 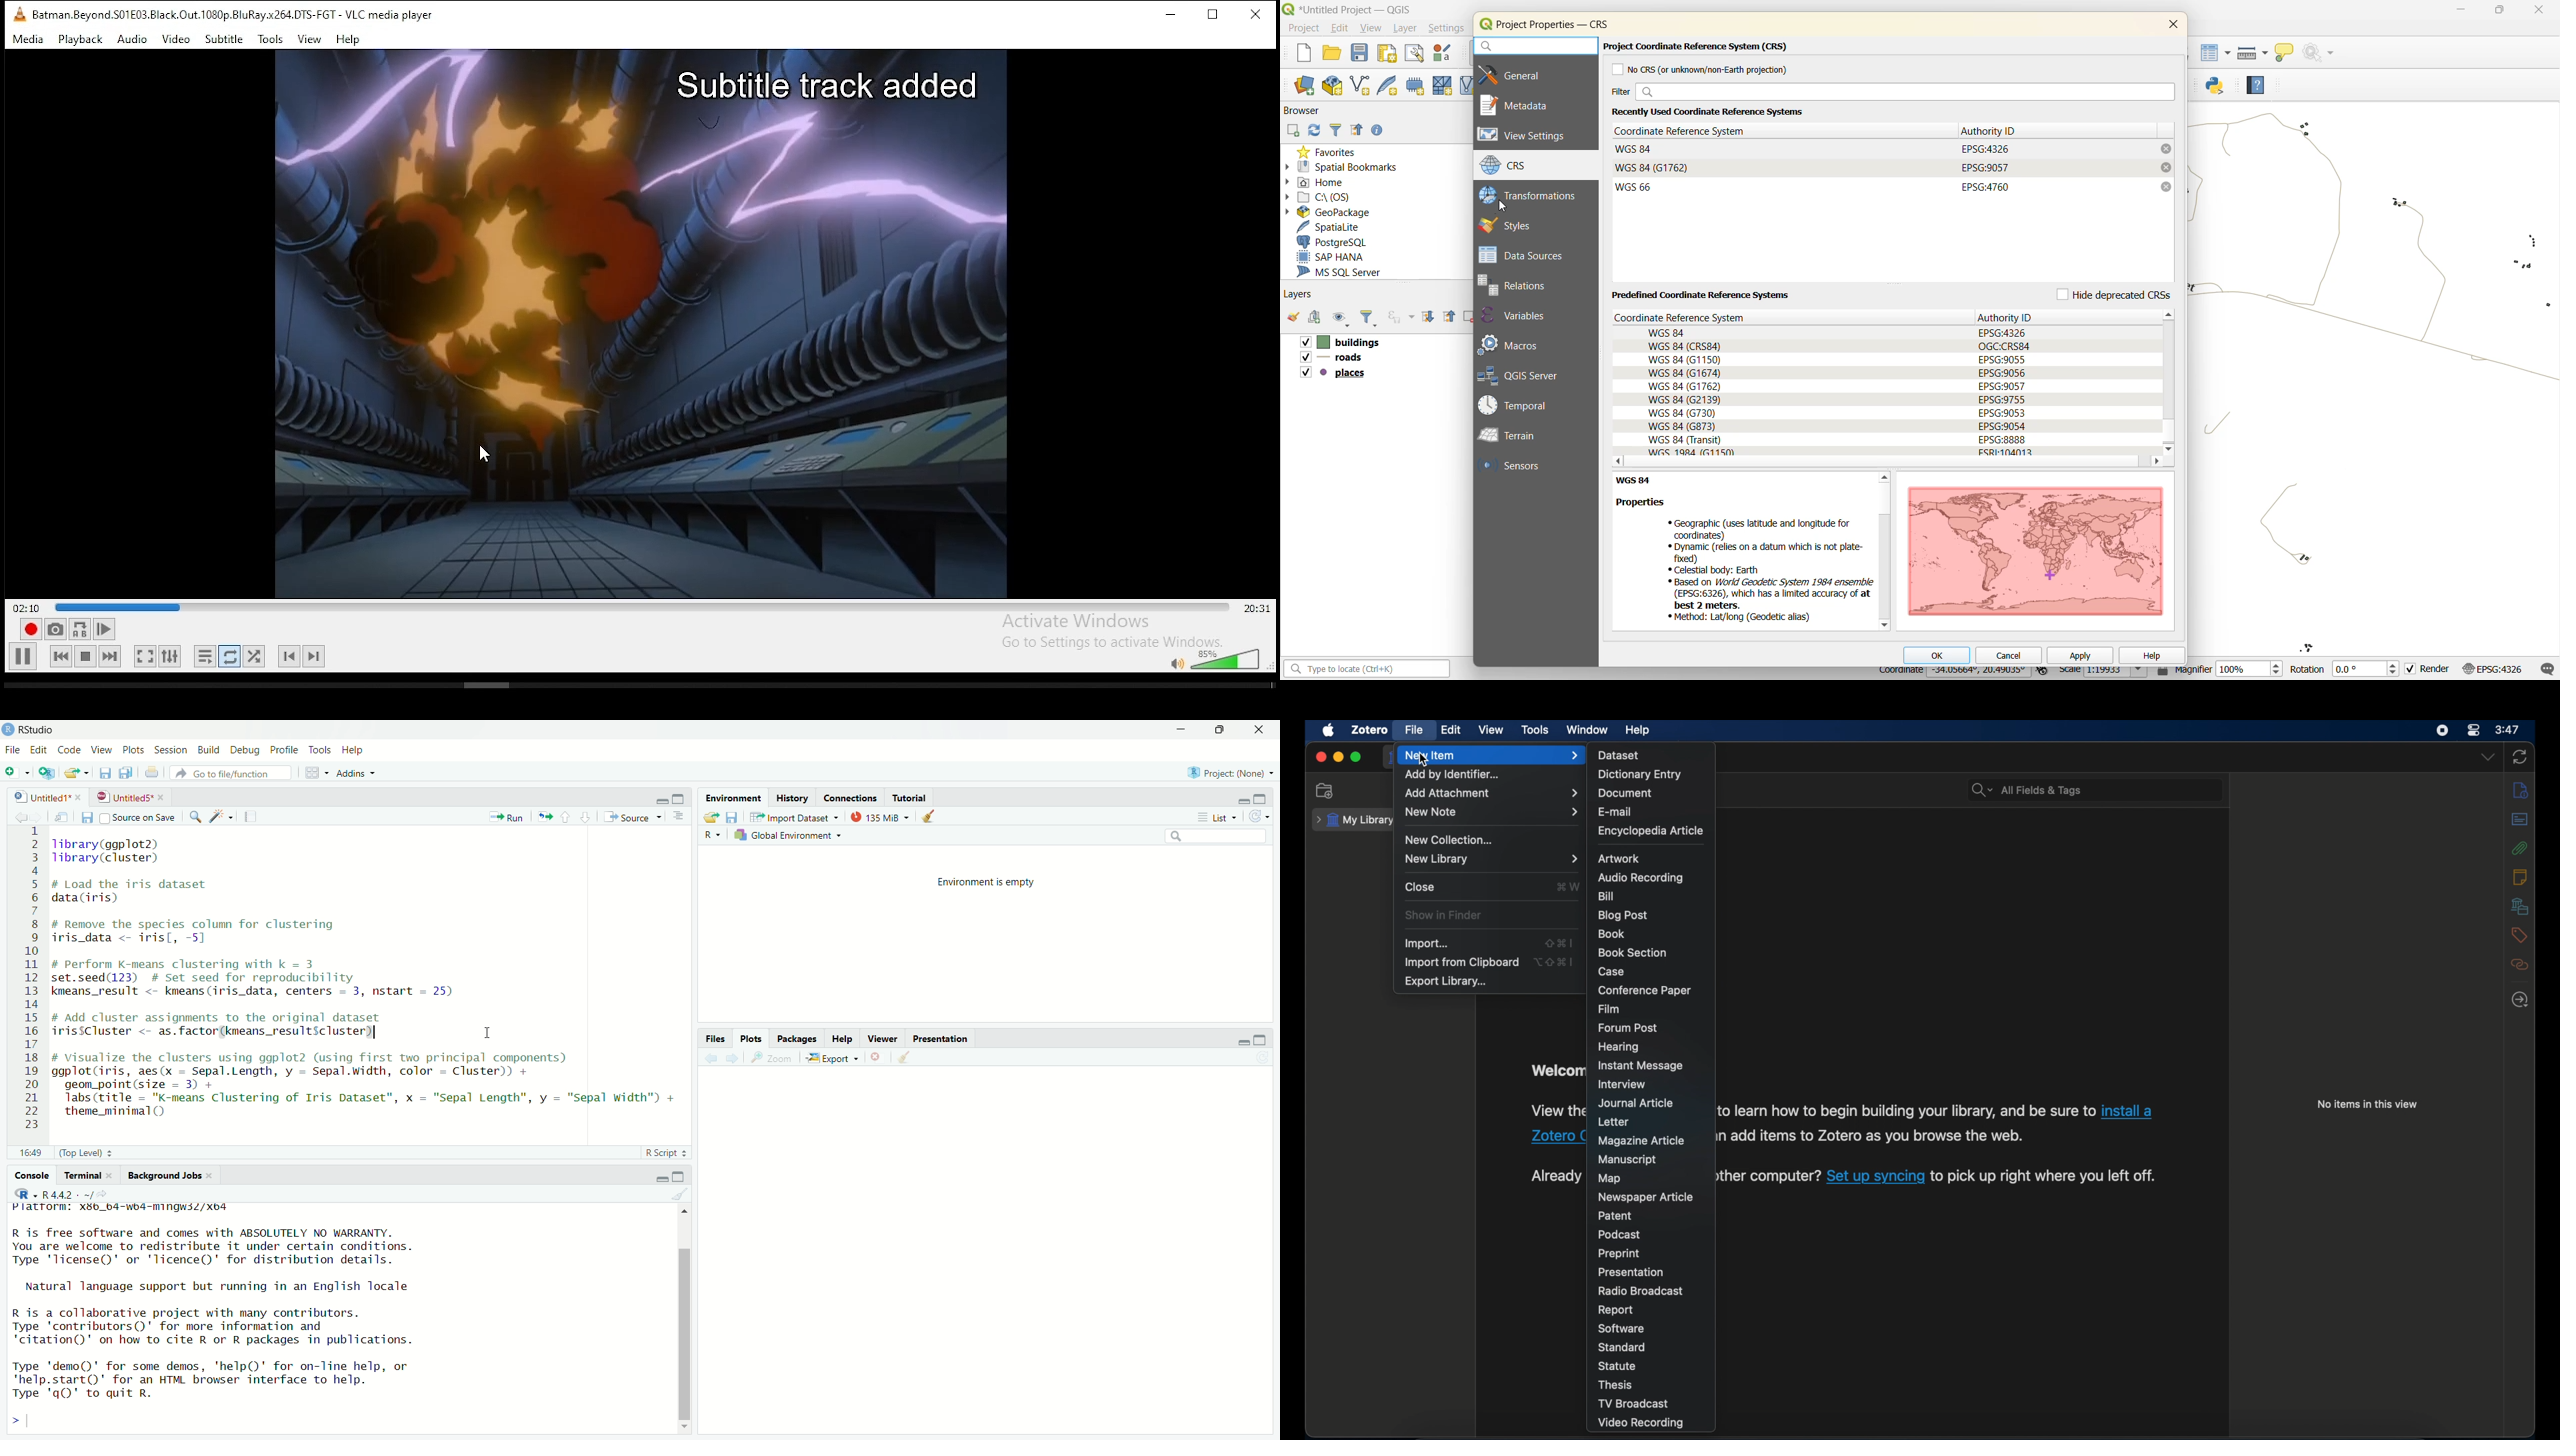 What do you see at coordinates (567, 815) in the screenshot?
I see `go to previous section/chunk` at bounding box center [567, 815].